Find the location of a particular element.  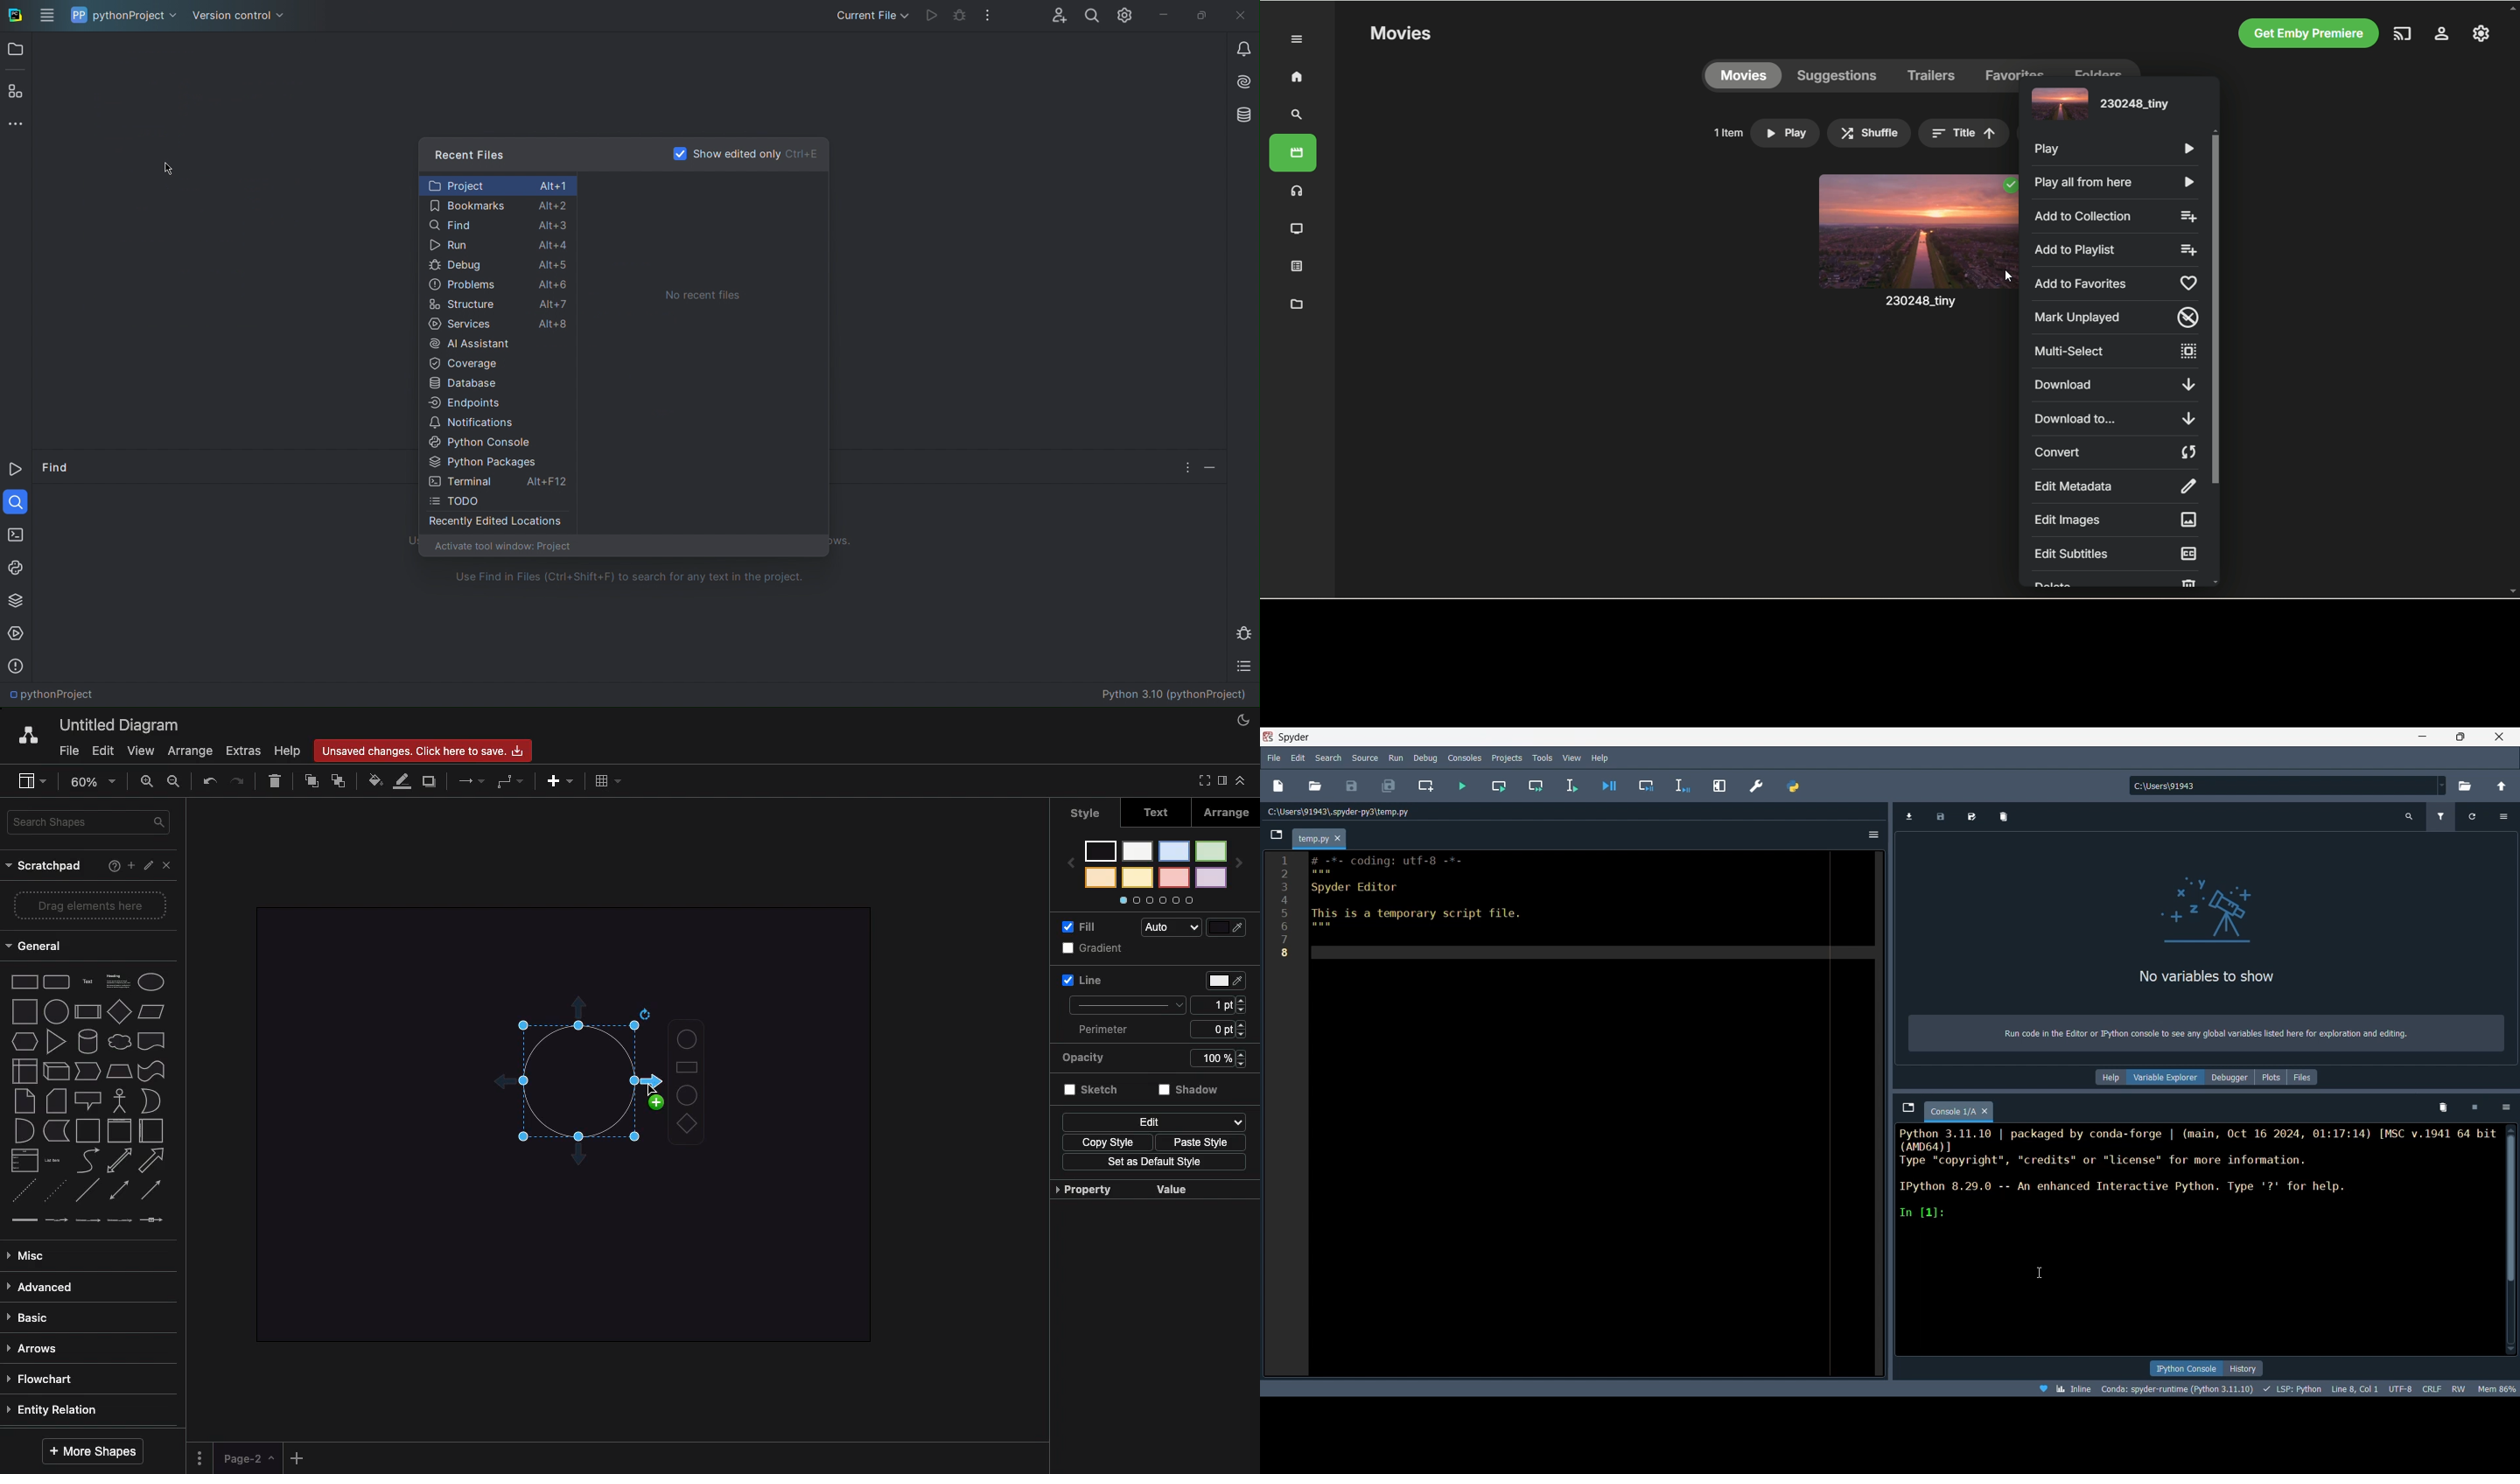

Browse tabs is located at coordinates (1909, 1107).